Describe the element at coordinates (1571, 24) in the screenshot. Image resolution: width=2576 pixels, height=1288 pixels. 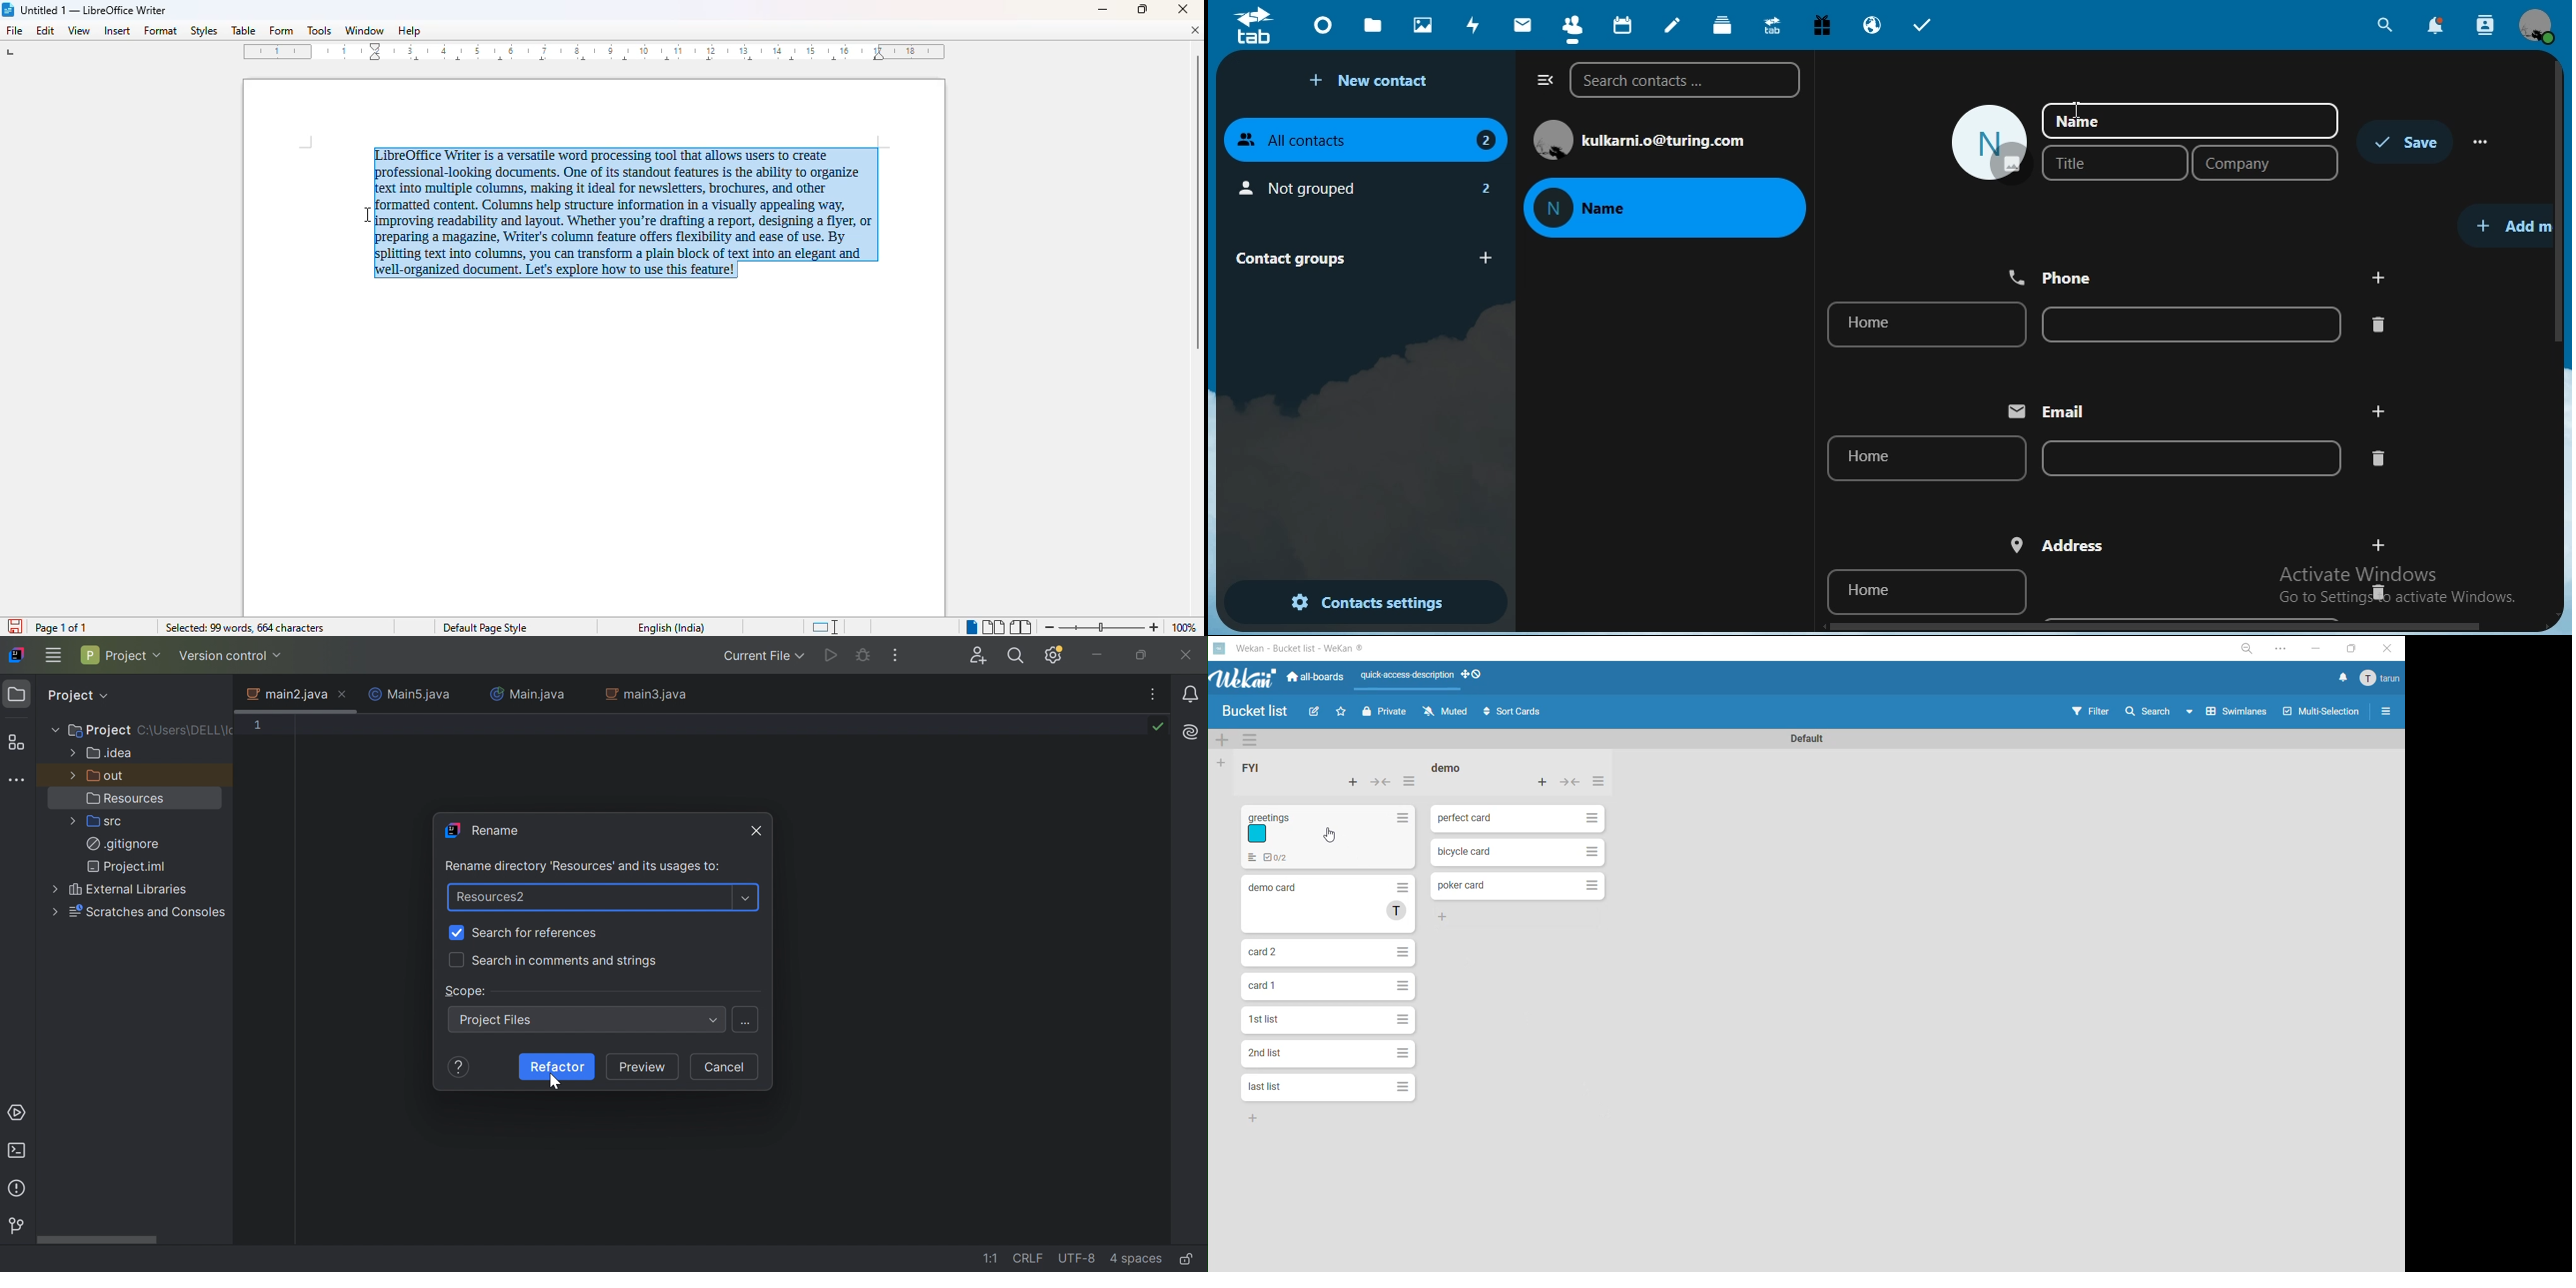
I see `contact` at that location.